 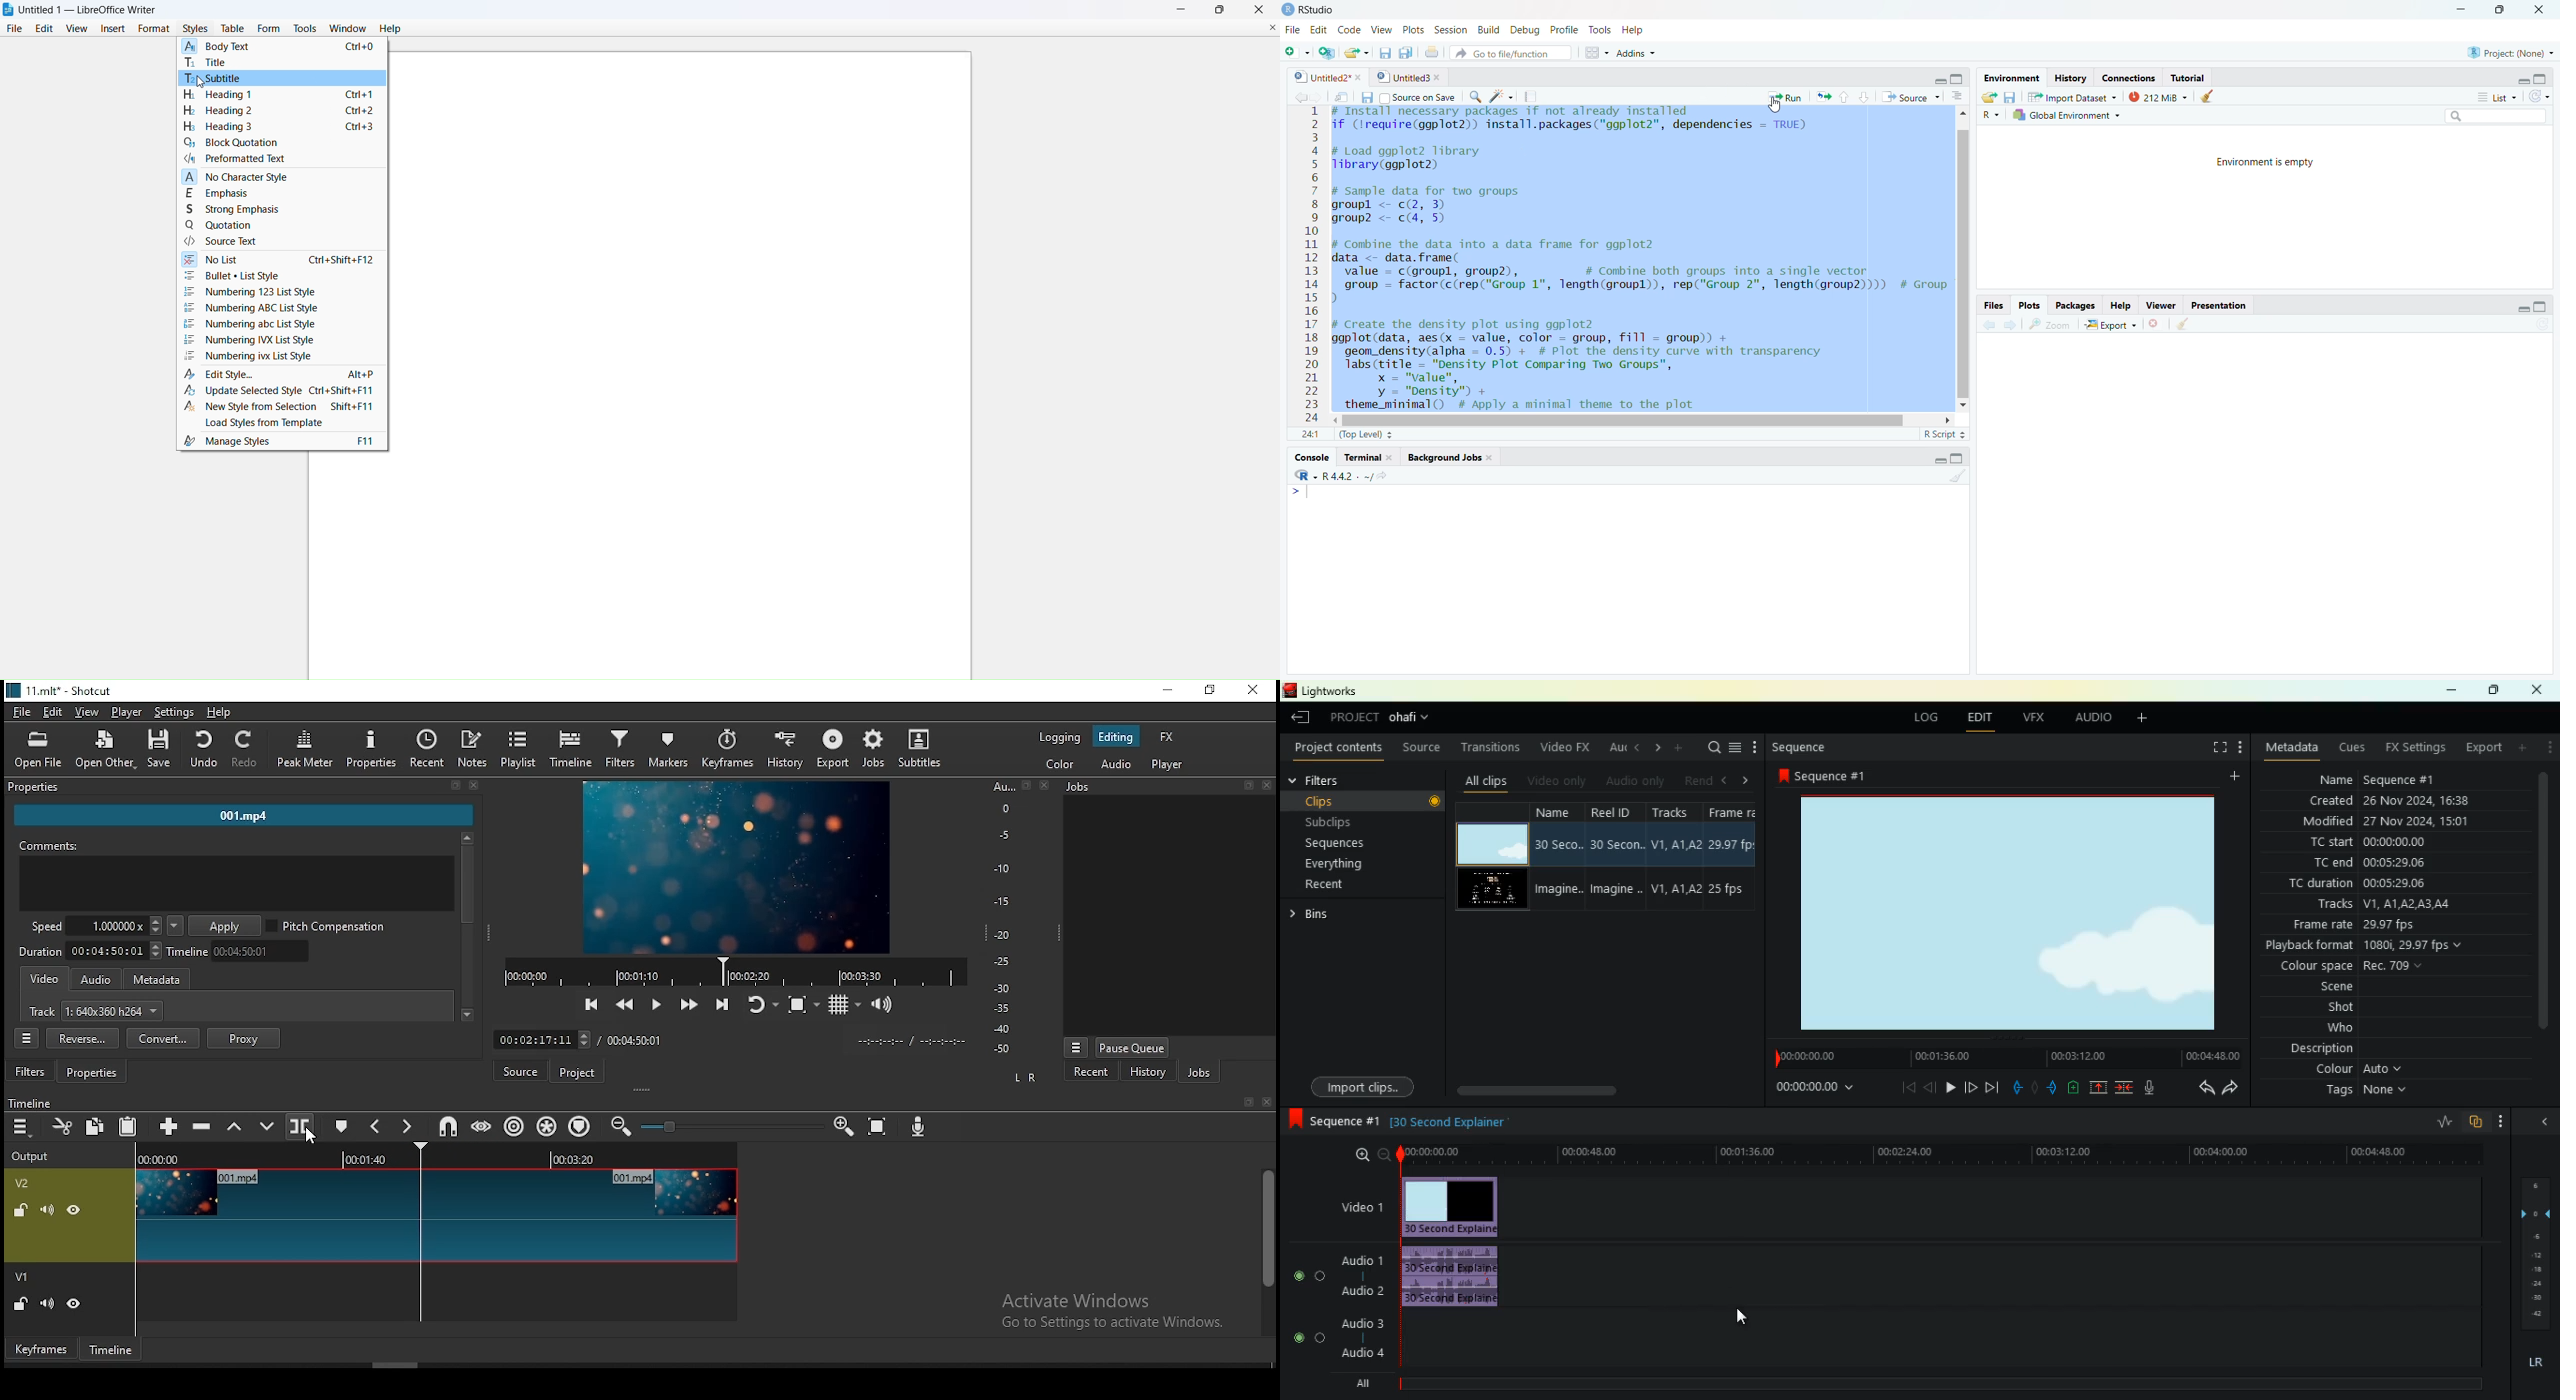 I want to click on minimize, so click(x=2508, y=306).